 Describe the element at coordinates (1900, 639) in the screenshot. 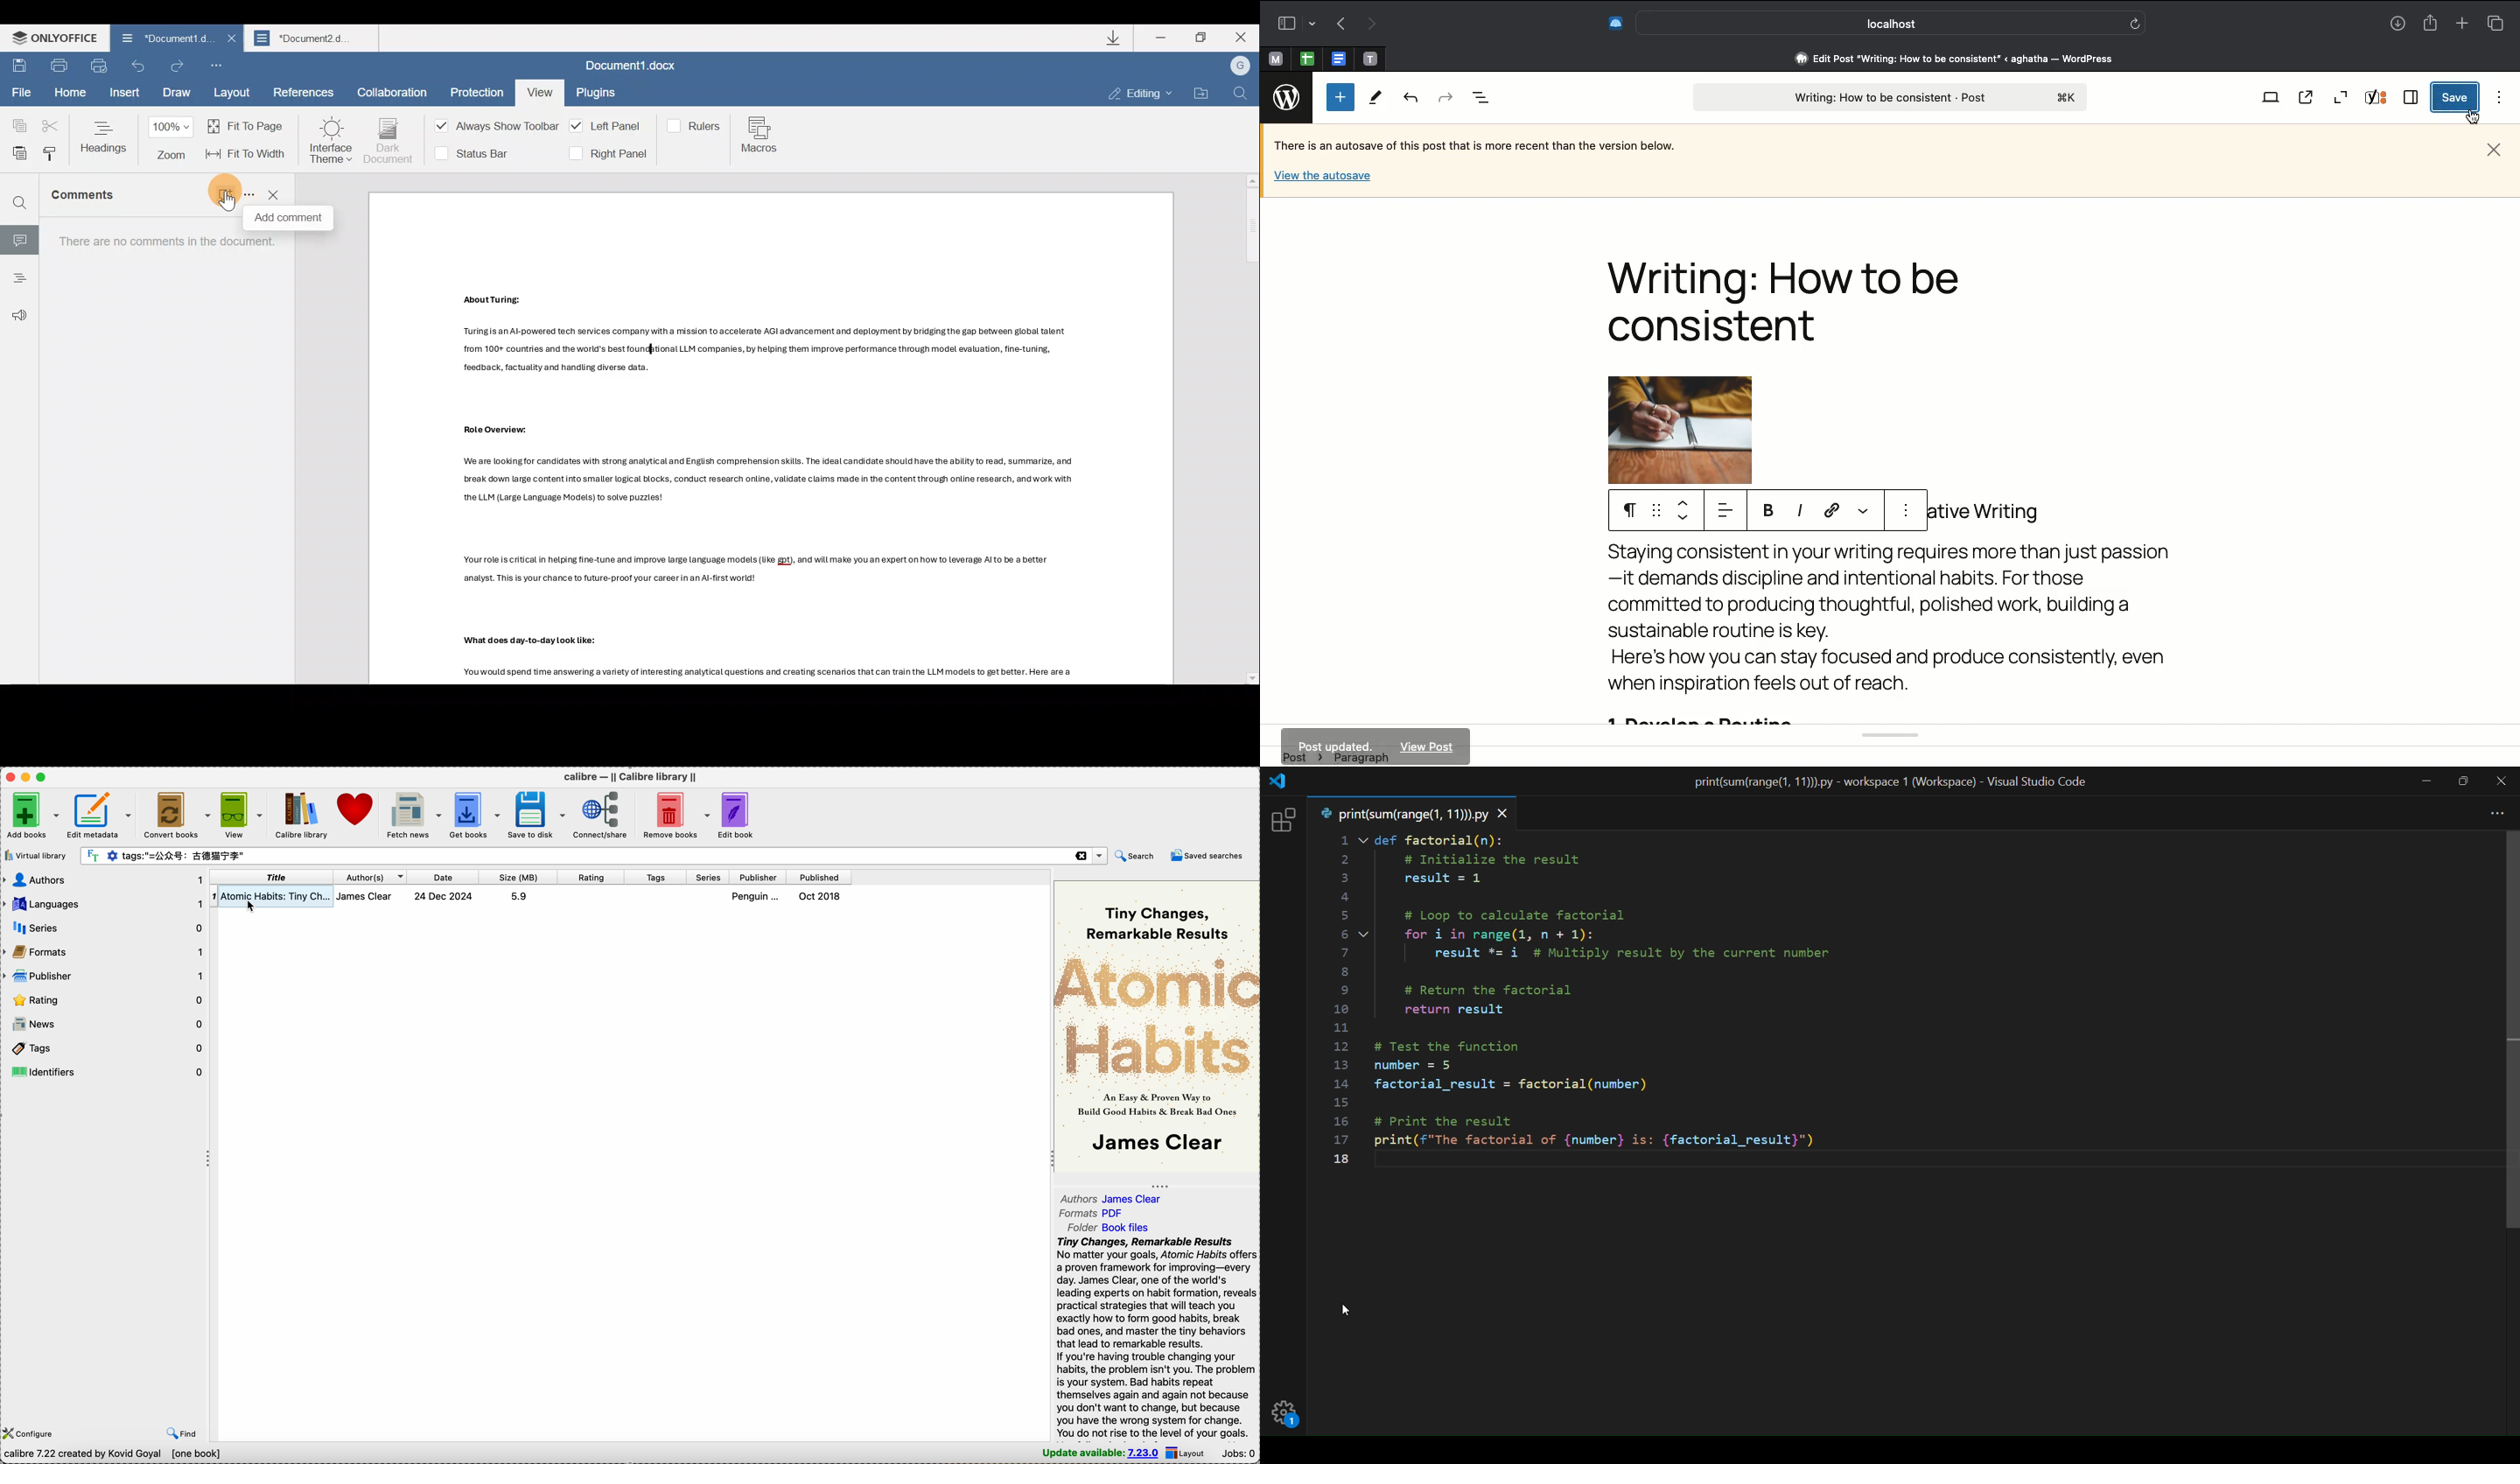

I see `body` at that location.